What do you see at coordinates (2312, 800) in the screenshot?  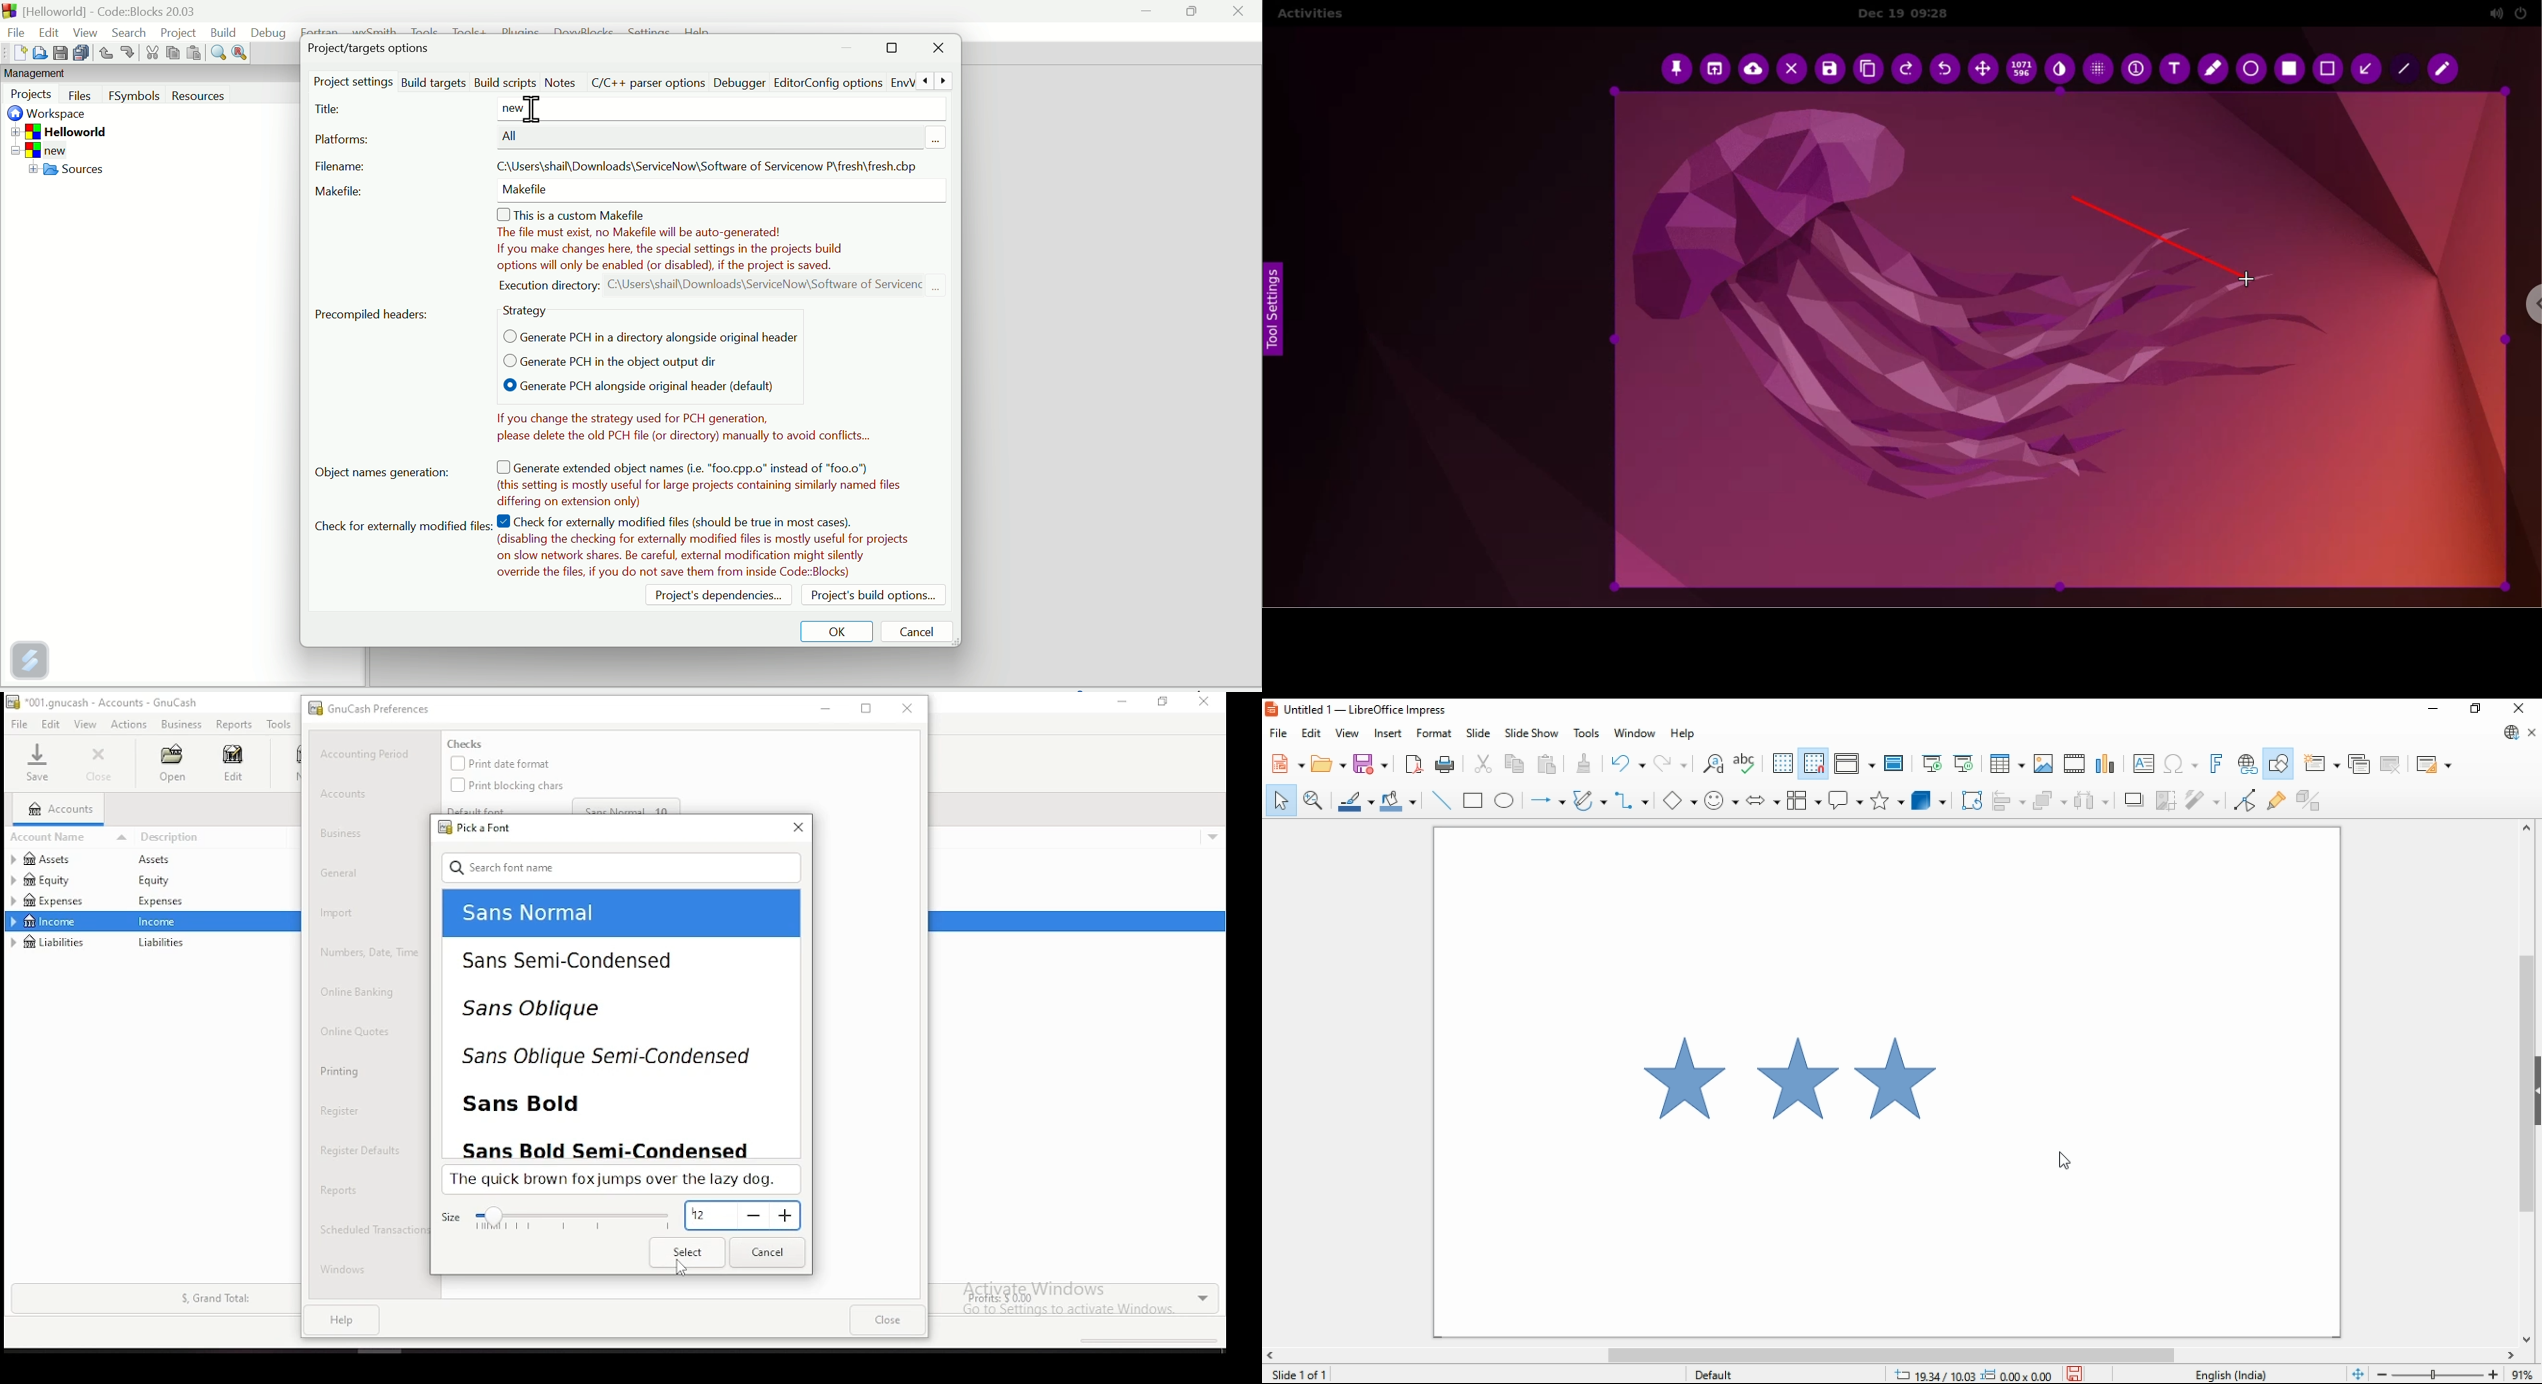 I see `toggle extrusions` at bounding box center [2312, 800].